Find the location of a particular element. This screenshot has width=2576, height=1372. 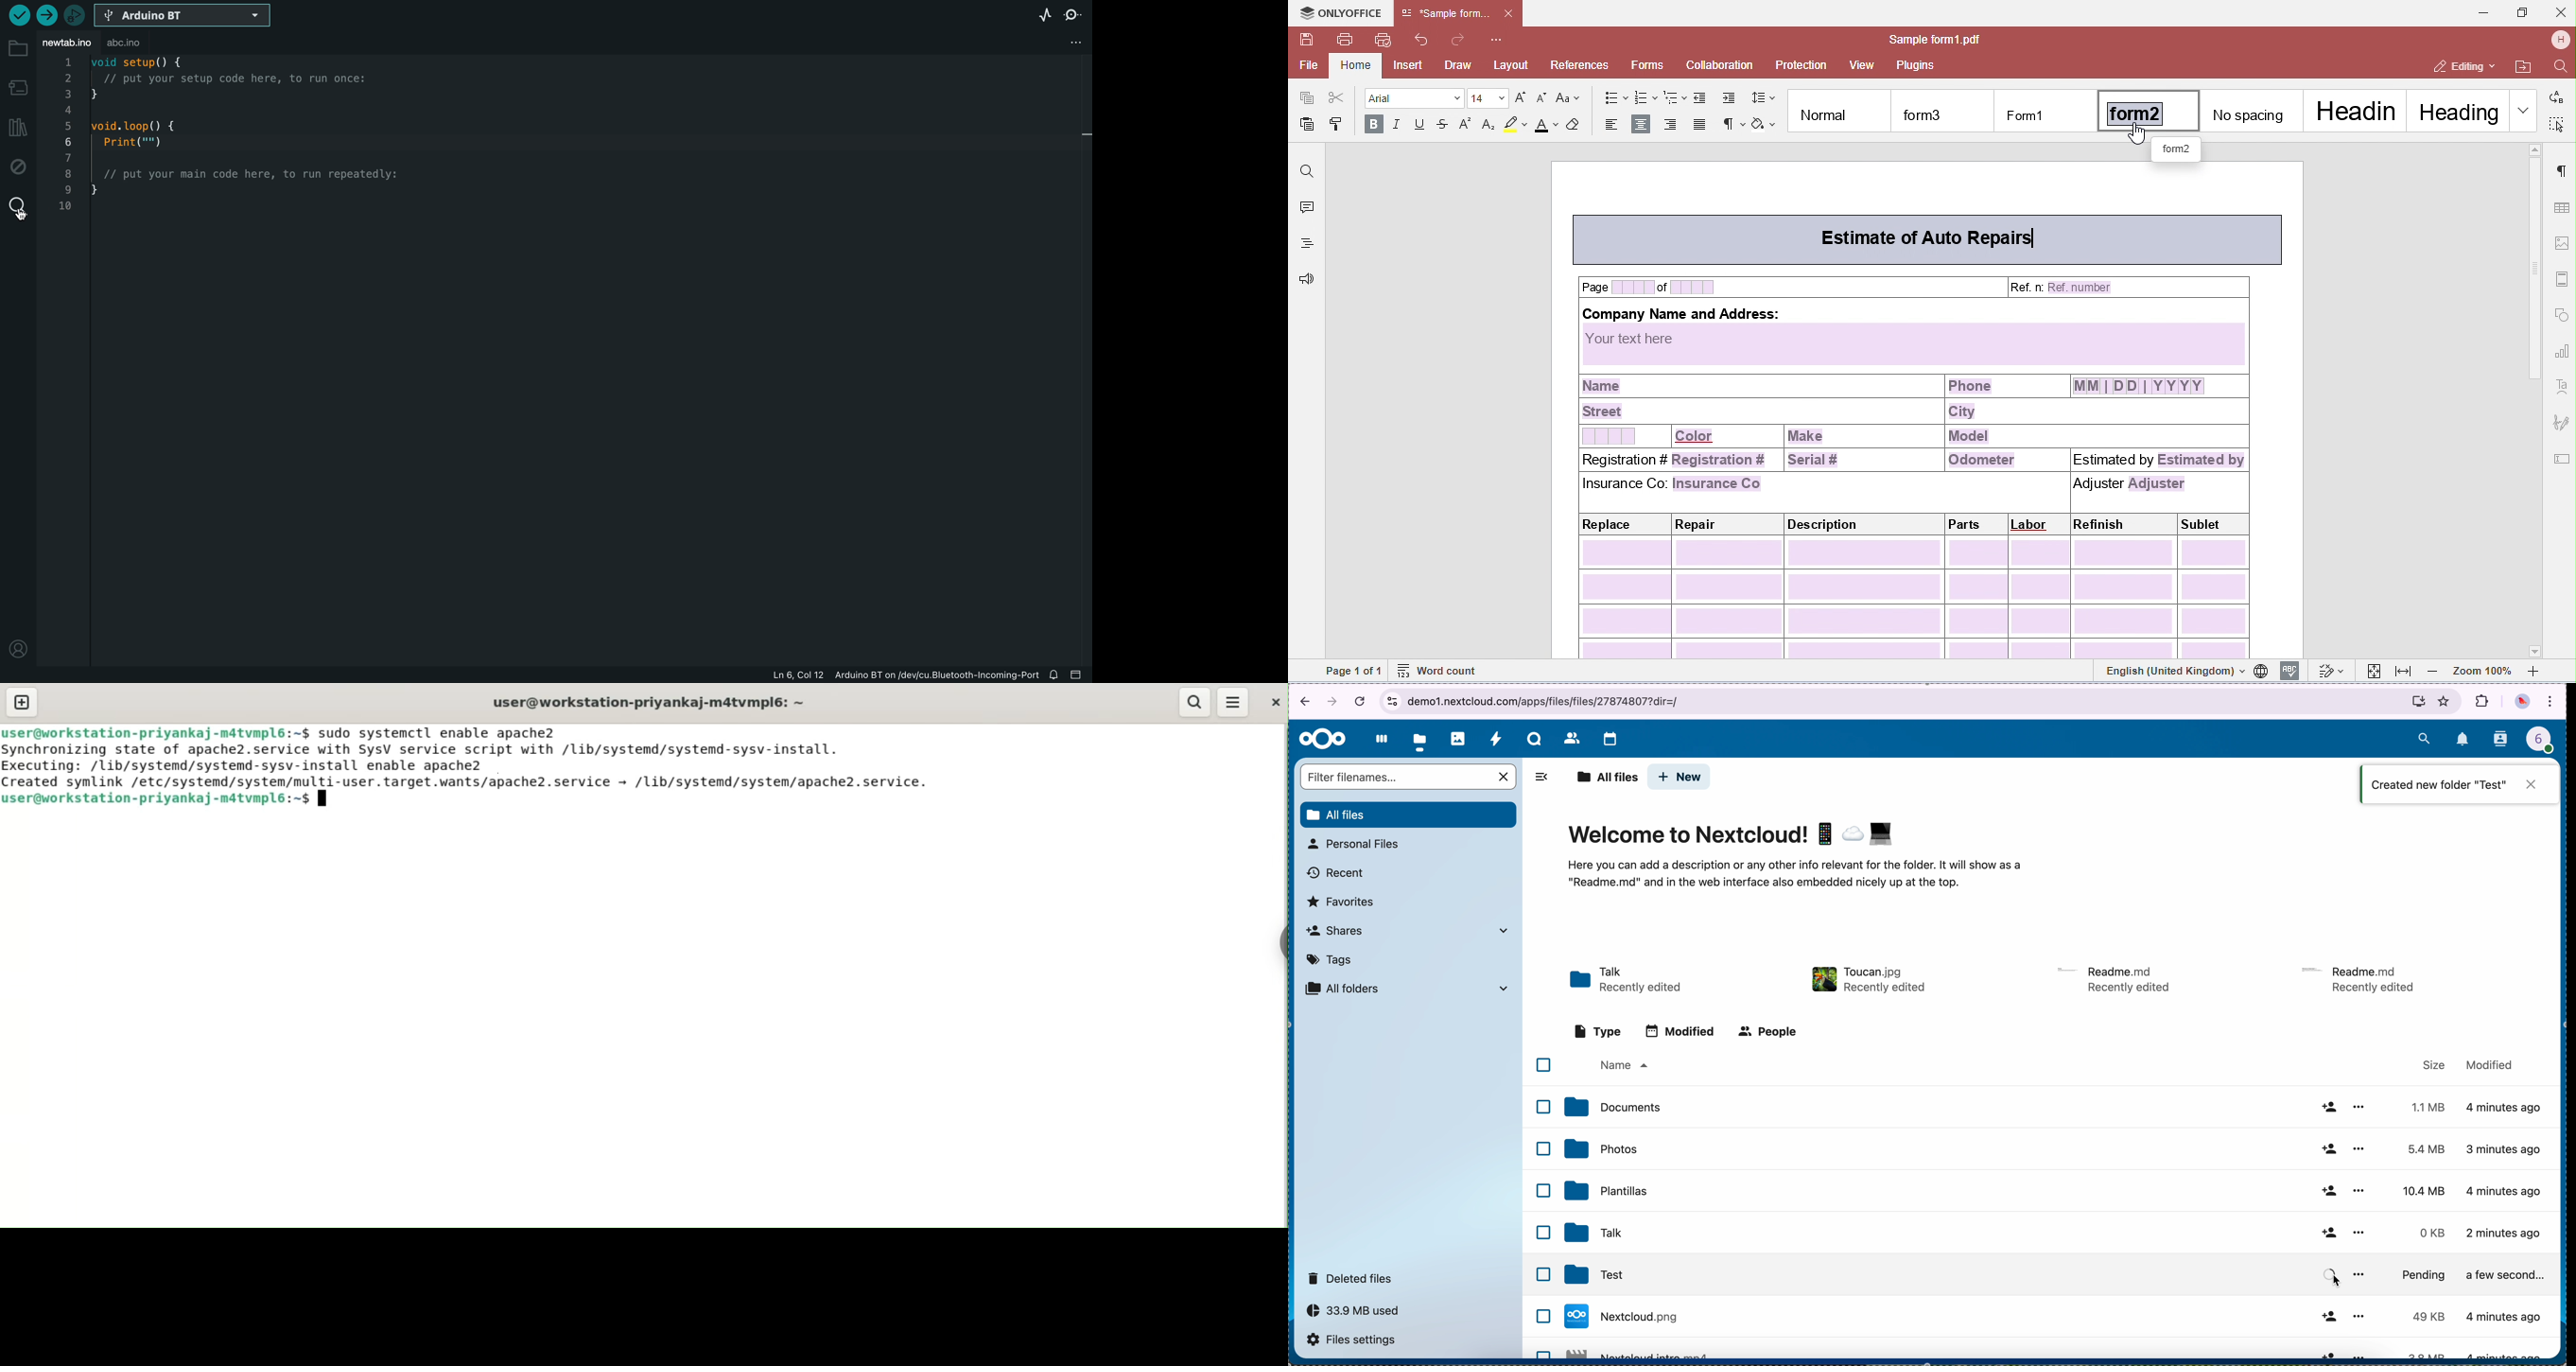

more options is located at coordinates (2361, 1271).